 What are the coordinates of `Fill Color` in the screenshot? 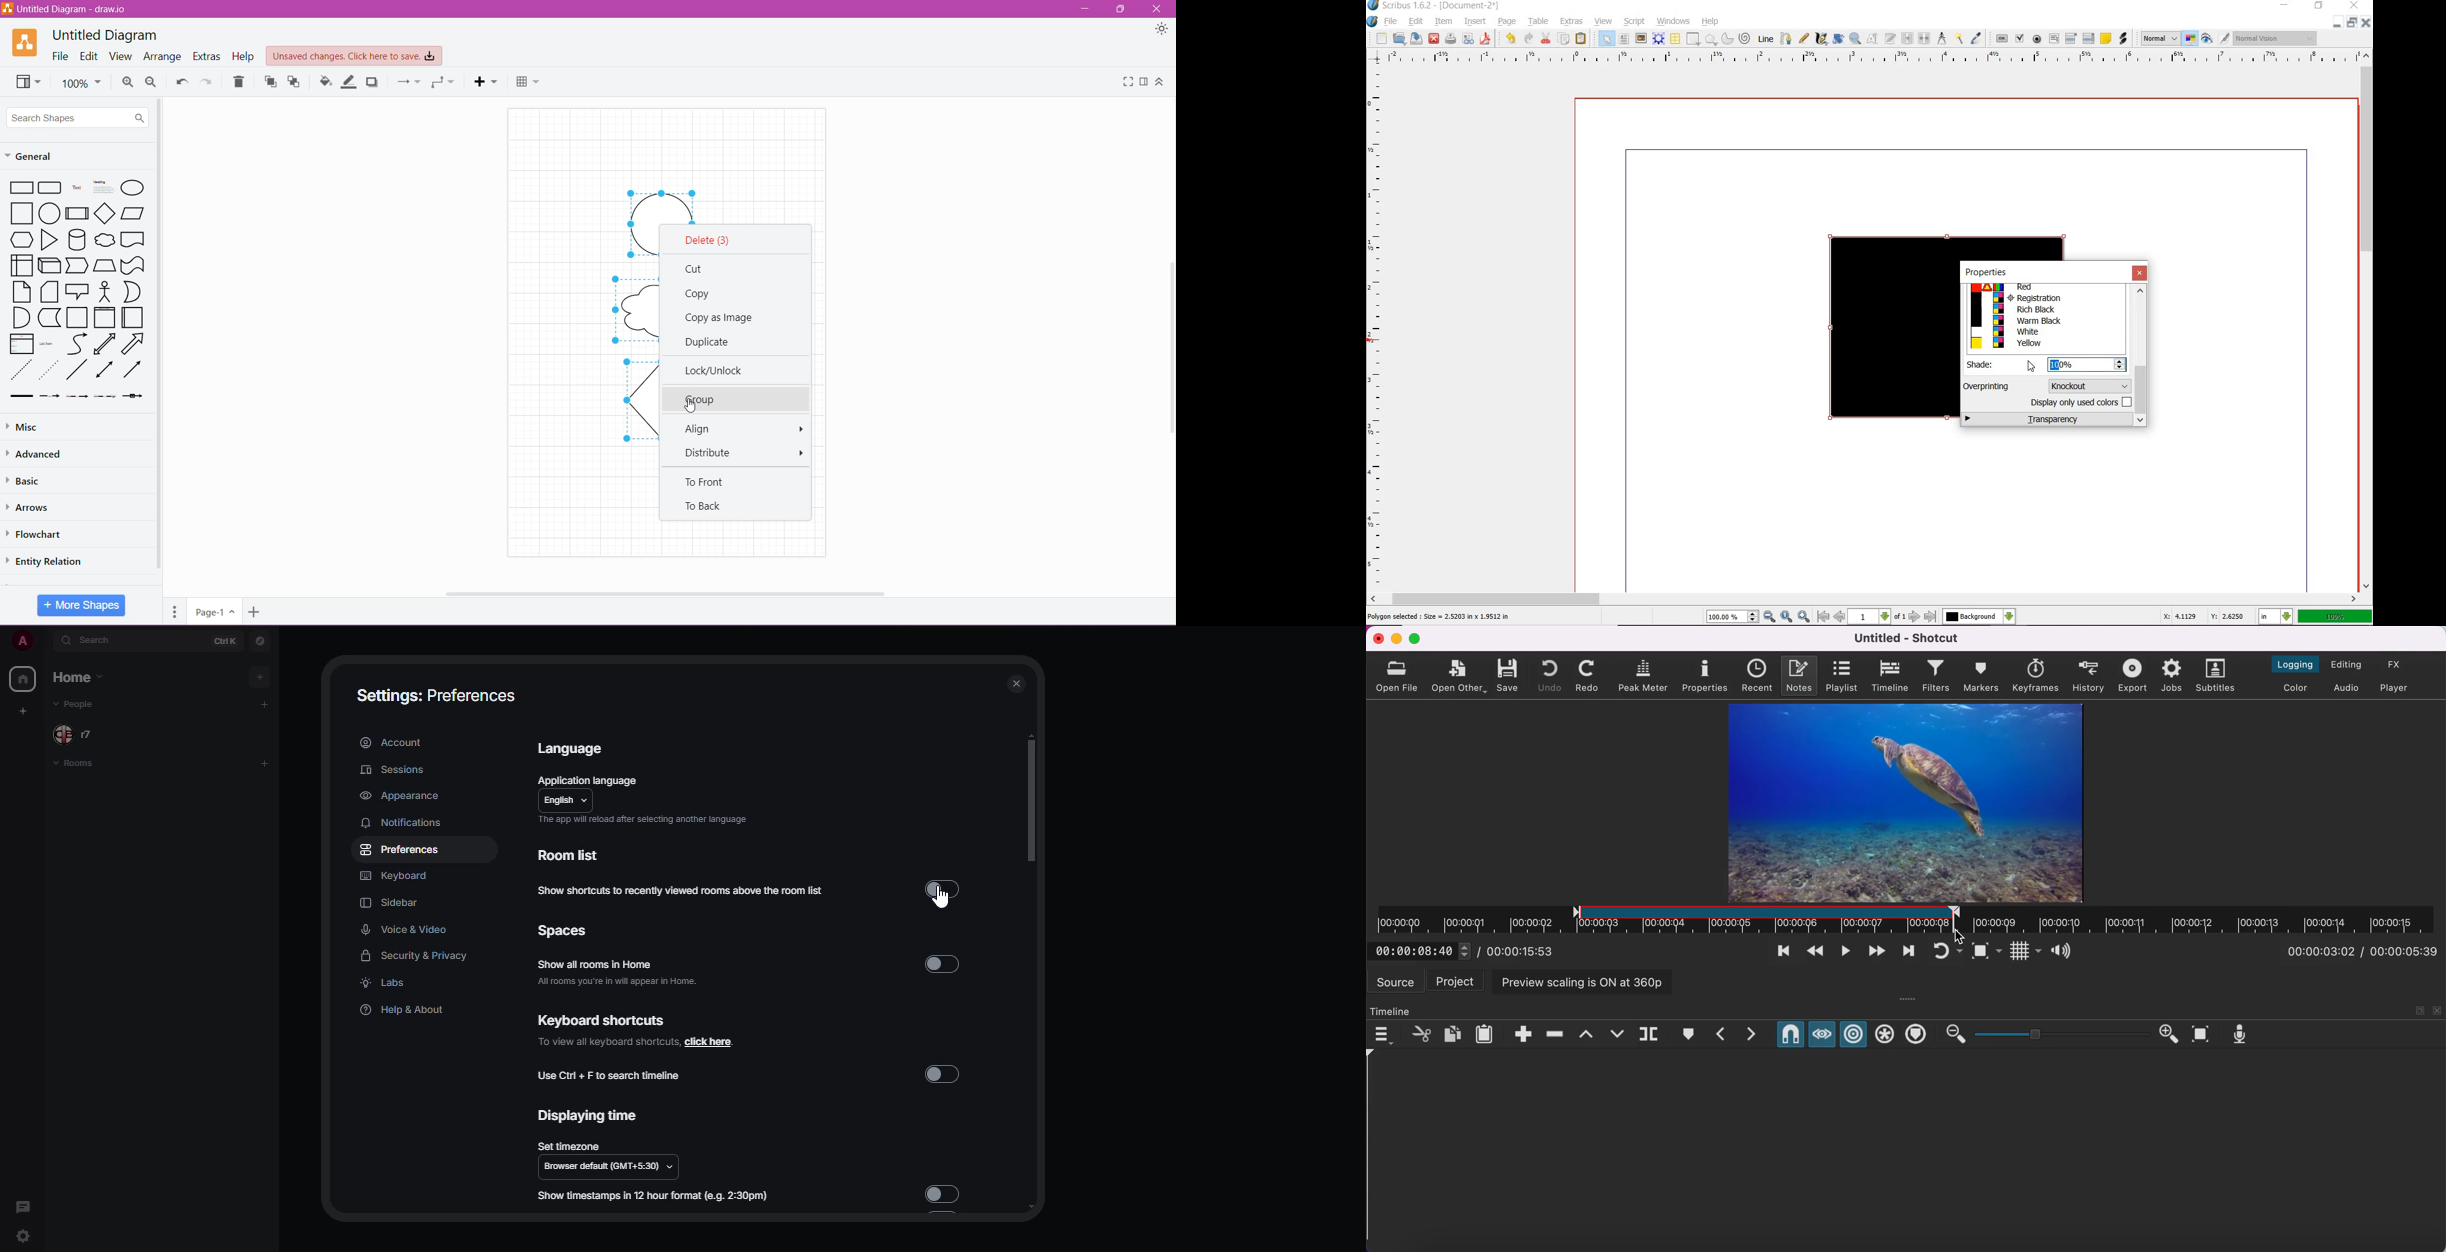 It's located at (326, 81).